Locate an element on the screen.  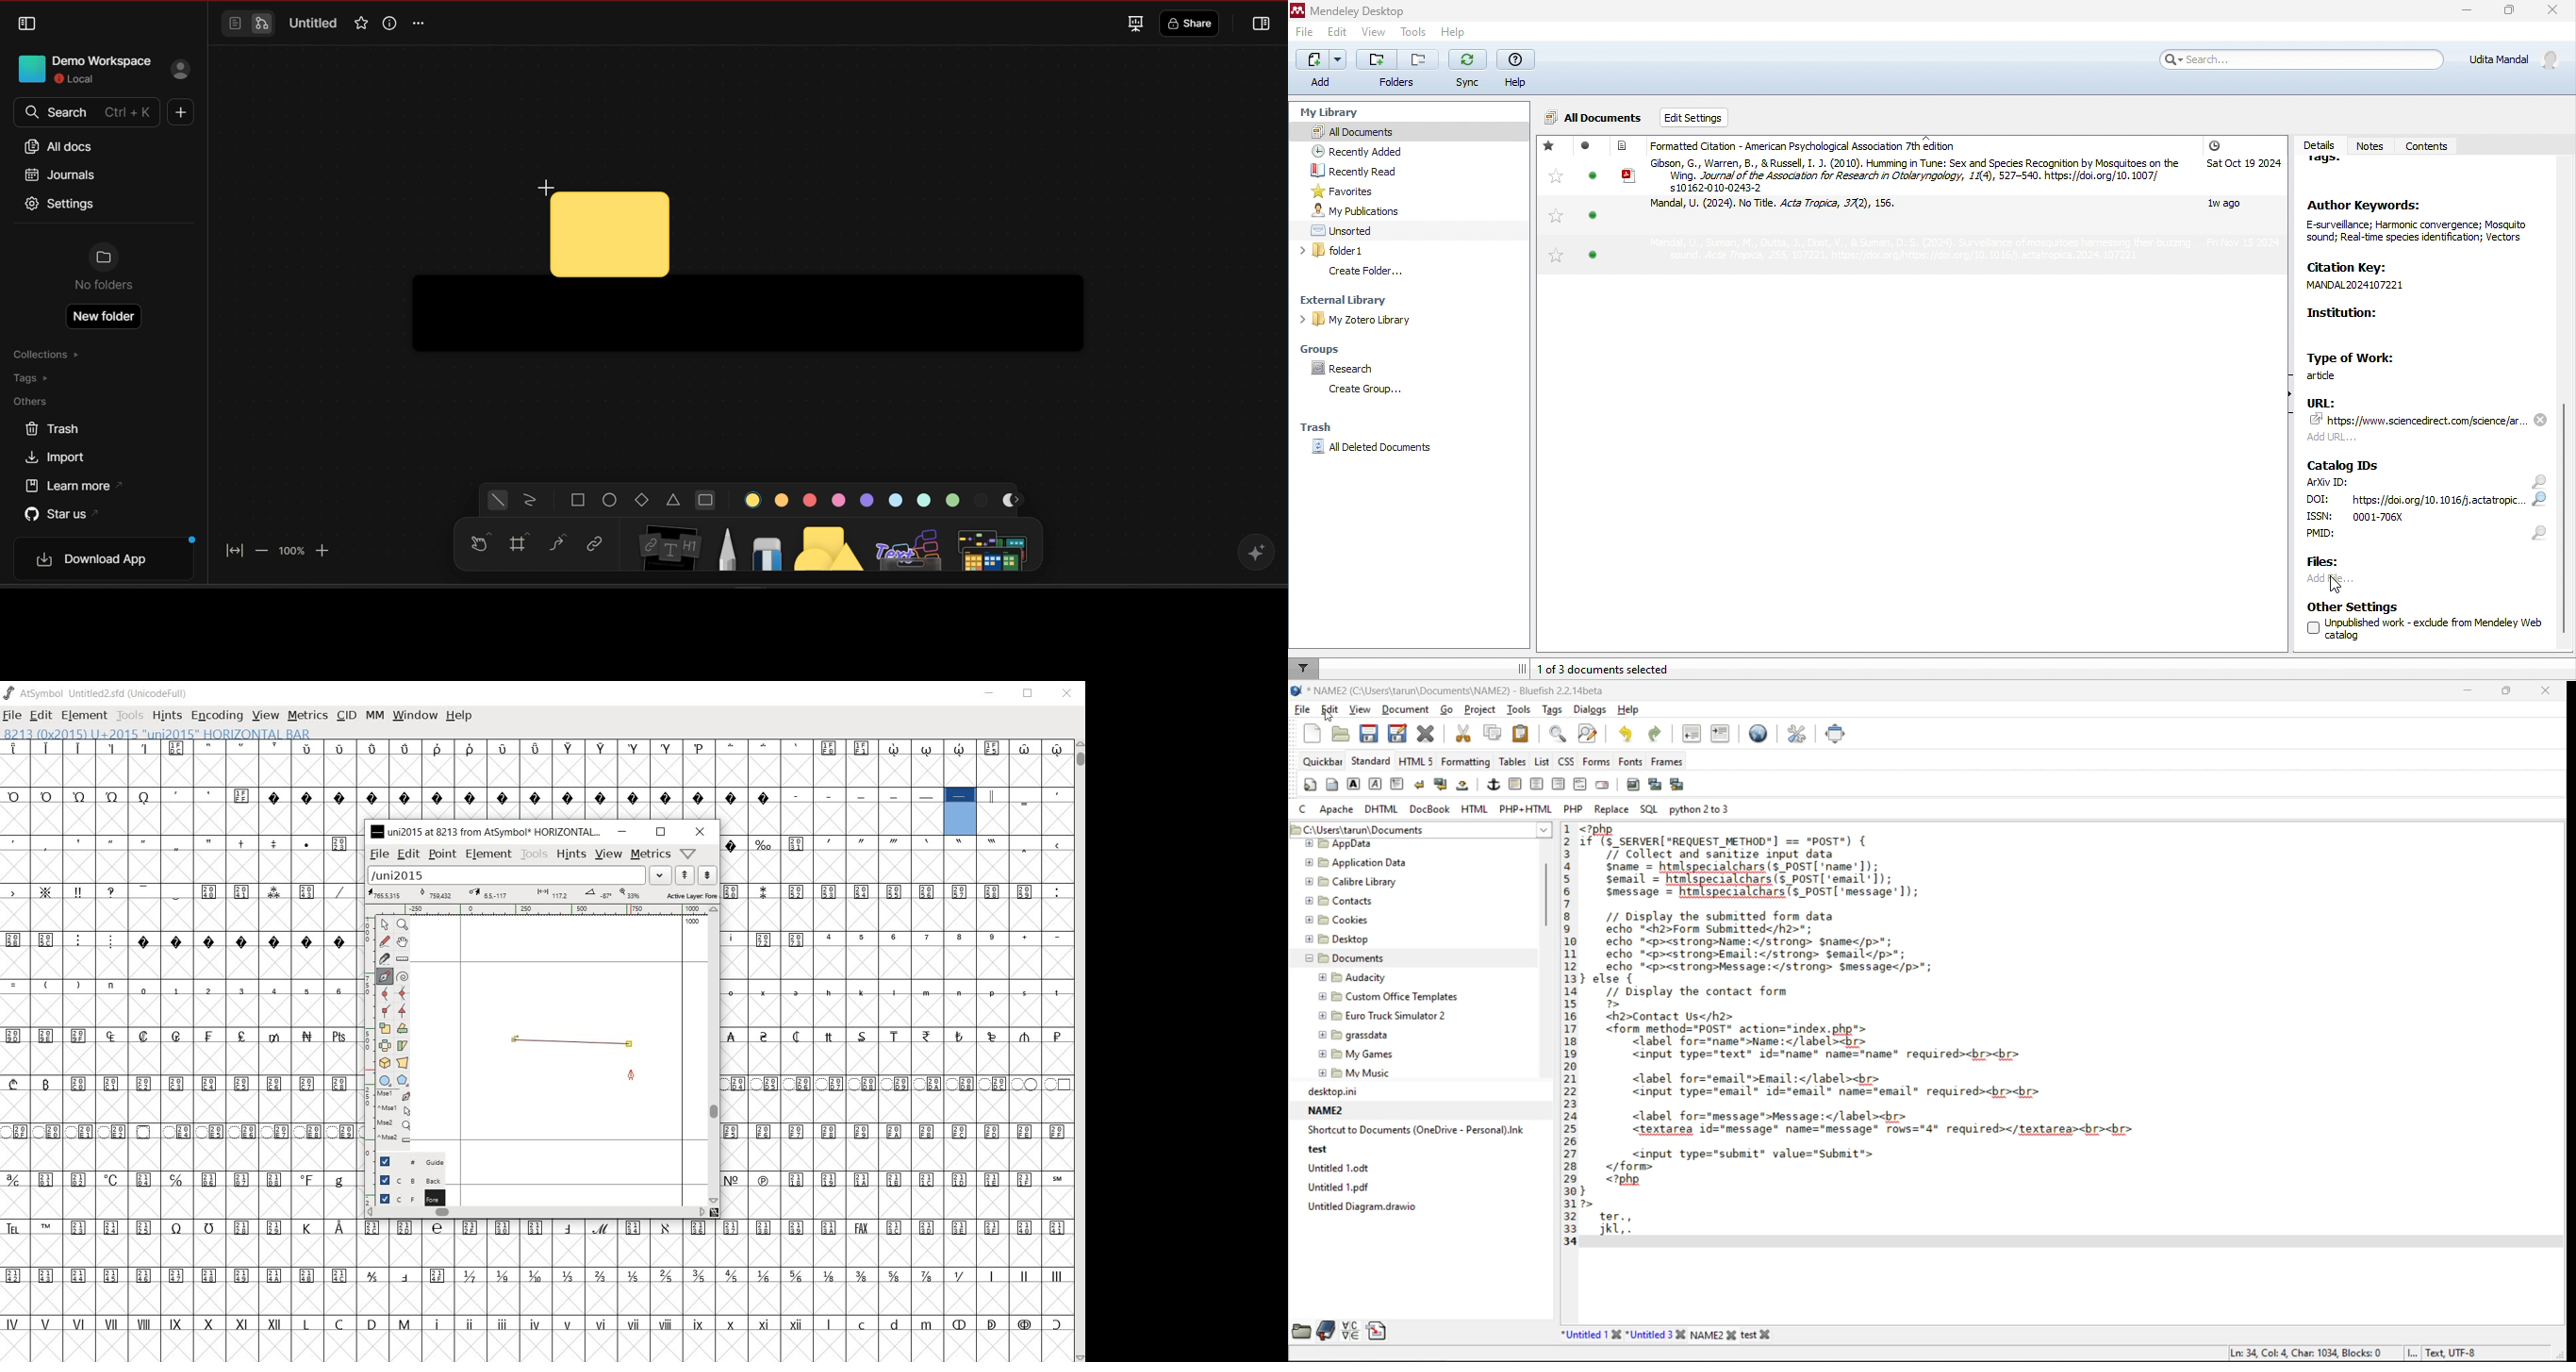
c is located at coordinates (1301, 811).